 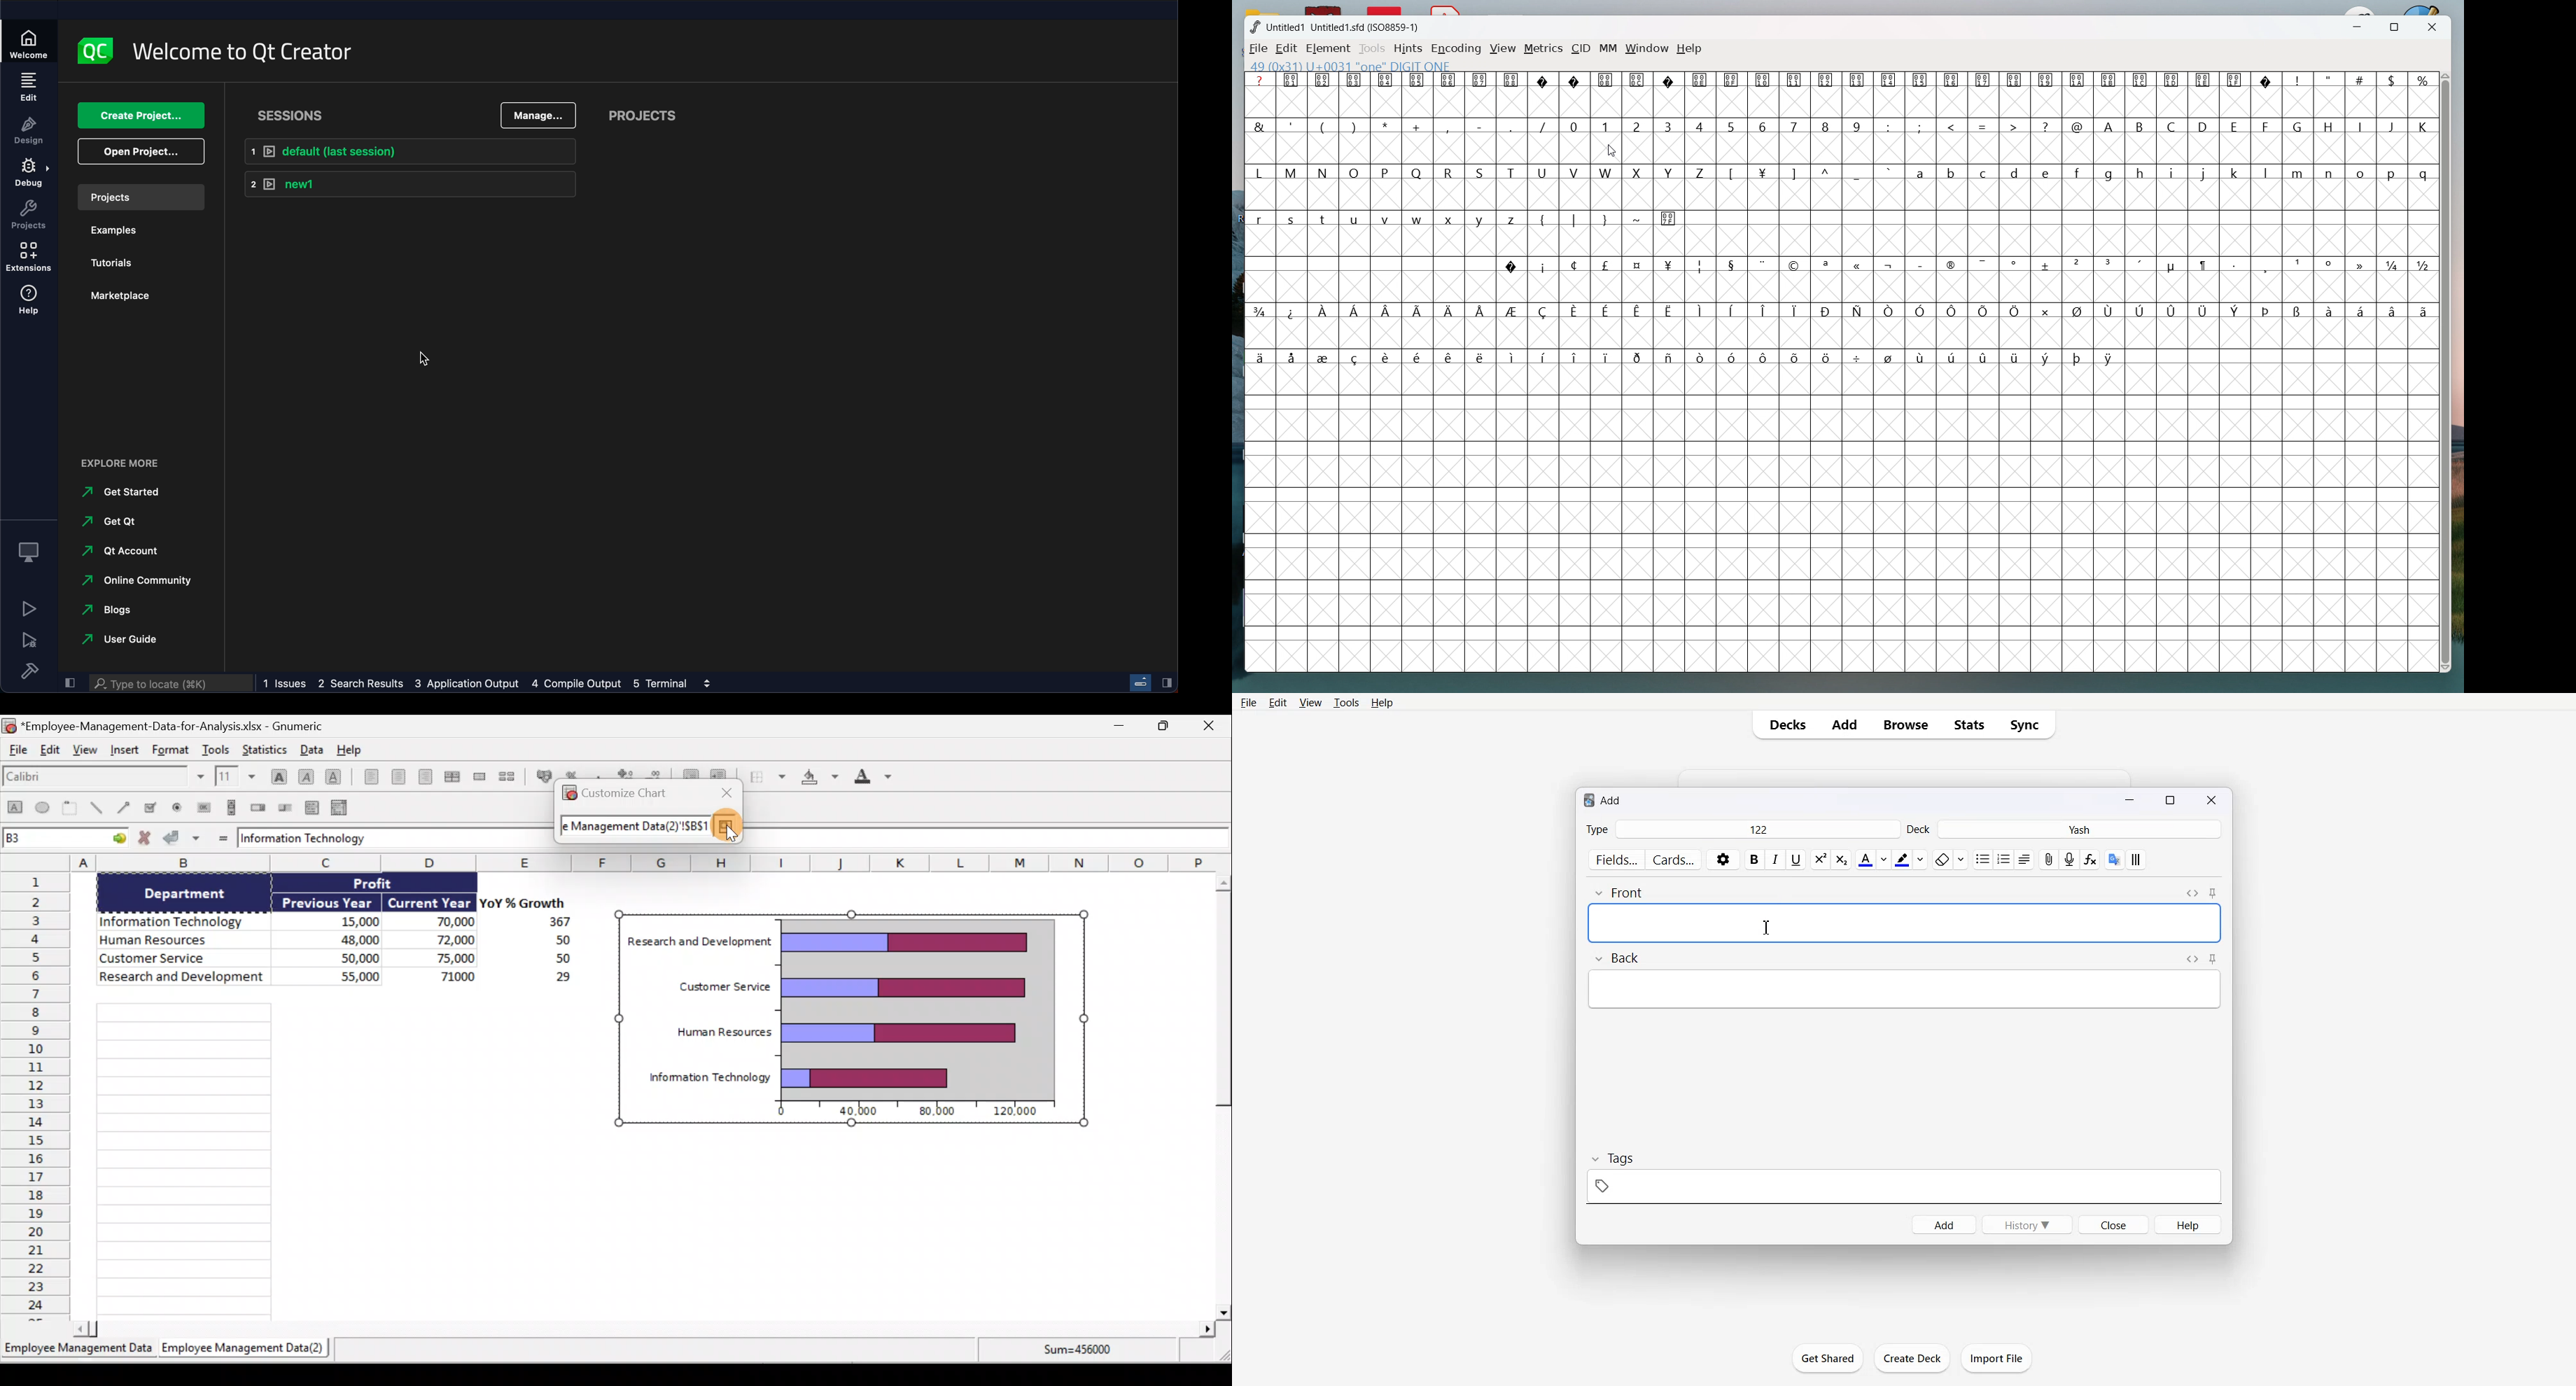 What do you see at coordinates (2024, 860) in the screenshot?
I see `Alignments` at bounding box center [2024, 860].